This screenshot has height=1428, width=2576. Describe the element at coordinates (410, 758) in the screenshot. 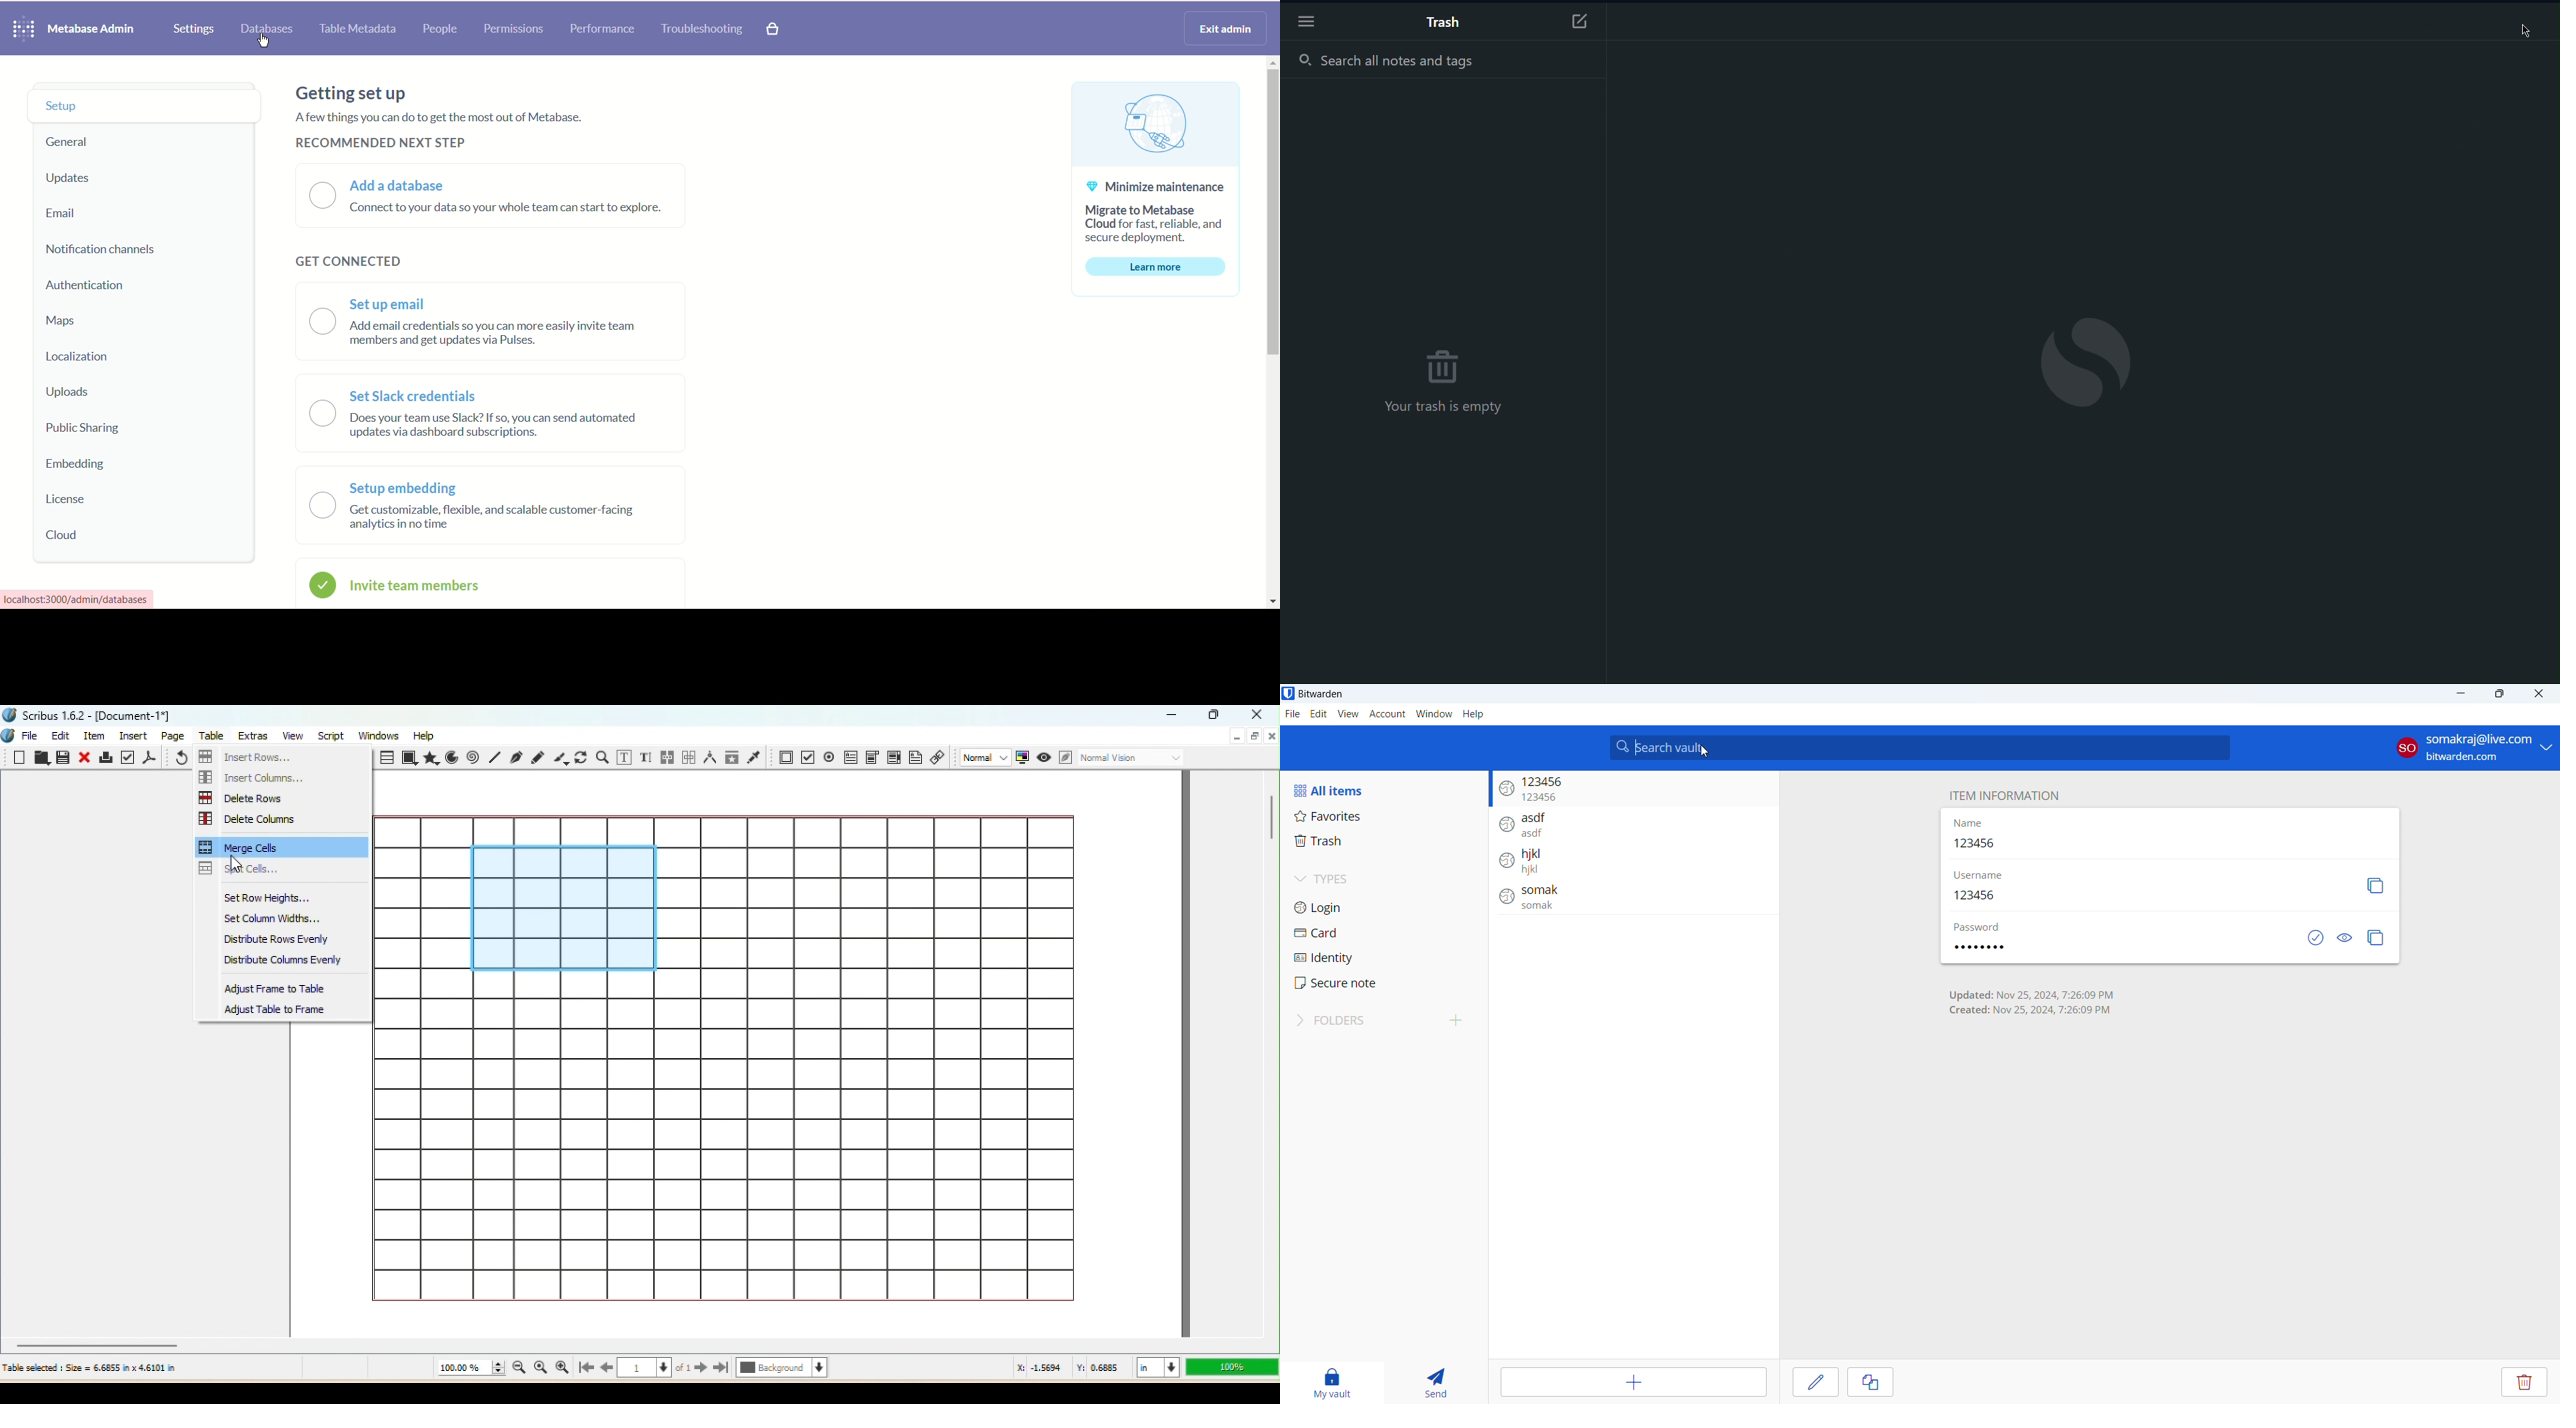

I see `Shape tool` at that location.